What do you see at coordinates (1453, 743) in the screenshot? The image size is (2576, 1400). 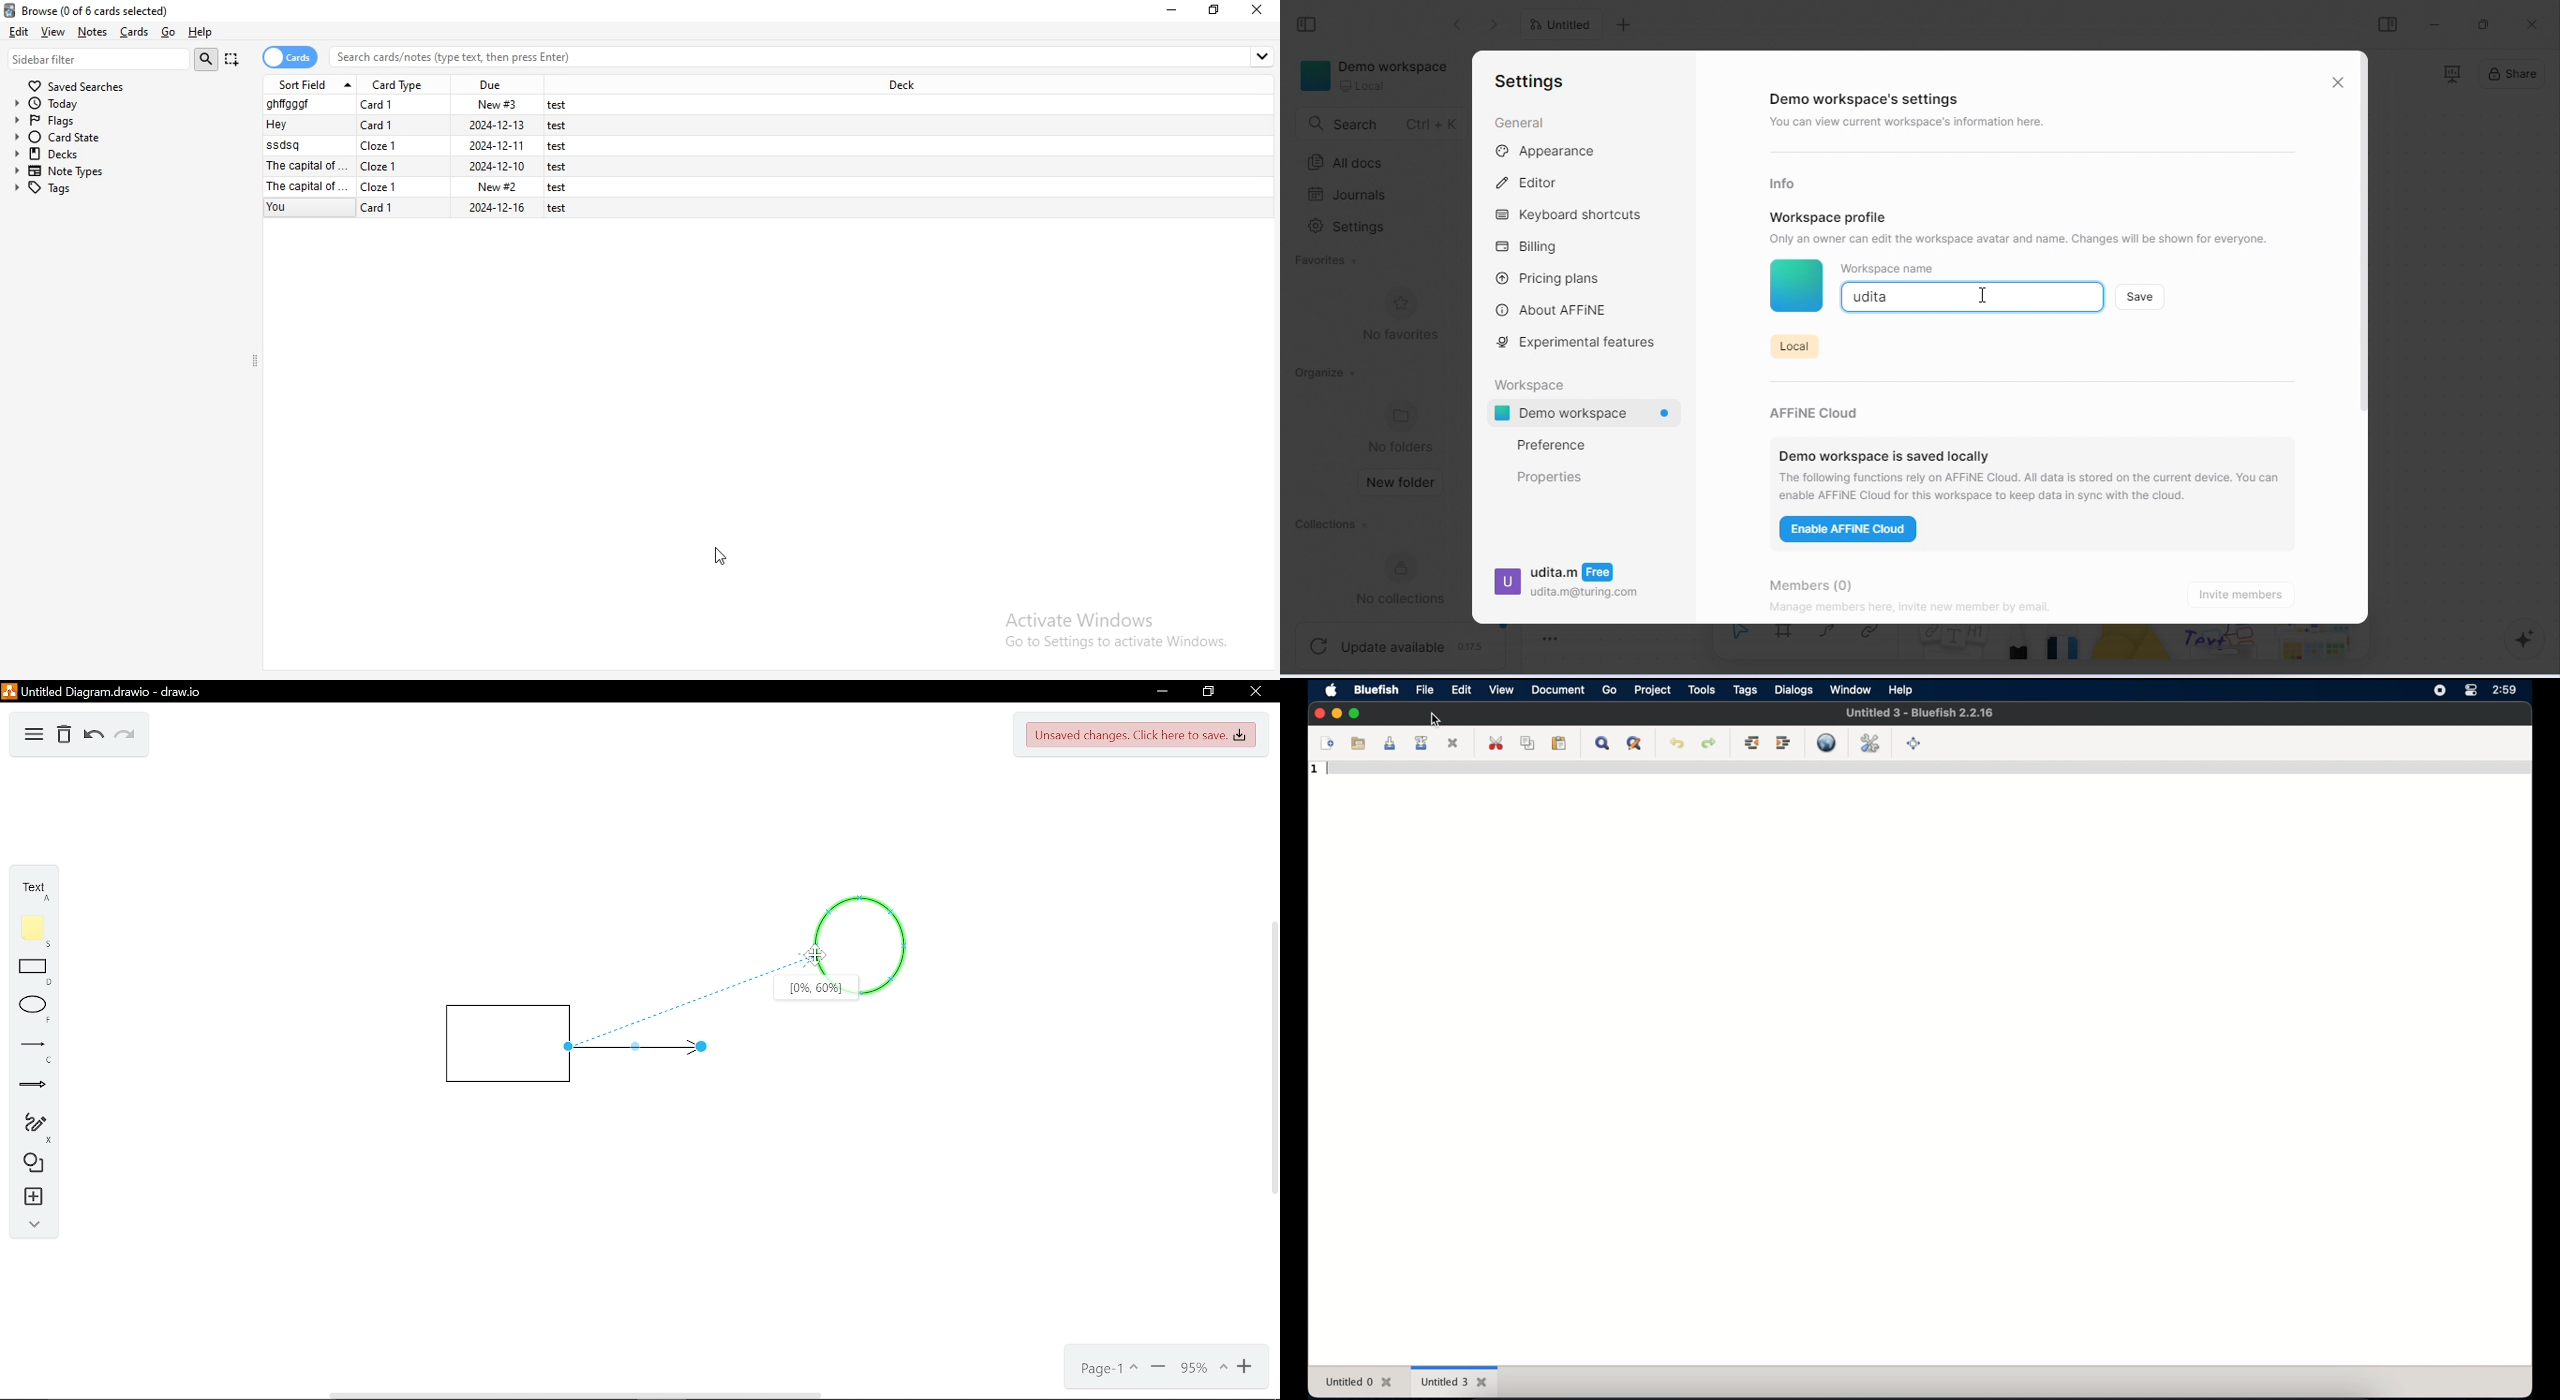 I see `close current file` at bounding box center [1453, 743].